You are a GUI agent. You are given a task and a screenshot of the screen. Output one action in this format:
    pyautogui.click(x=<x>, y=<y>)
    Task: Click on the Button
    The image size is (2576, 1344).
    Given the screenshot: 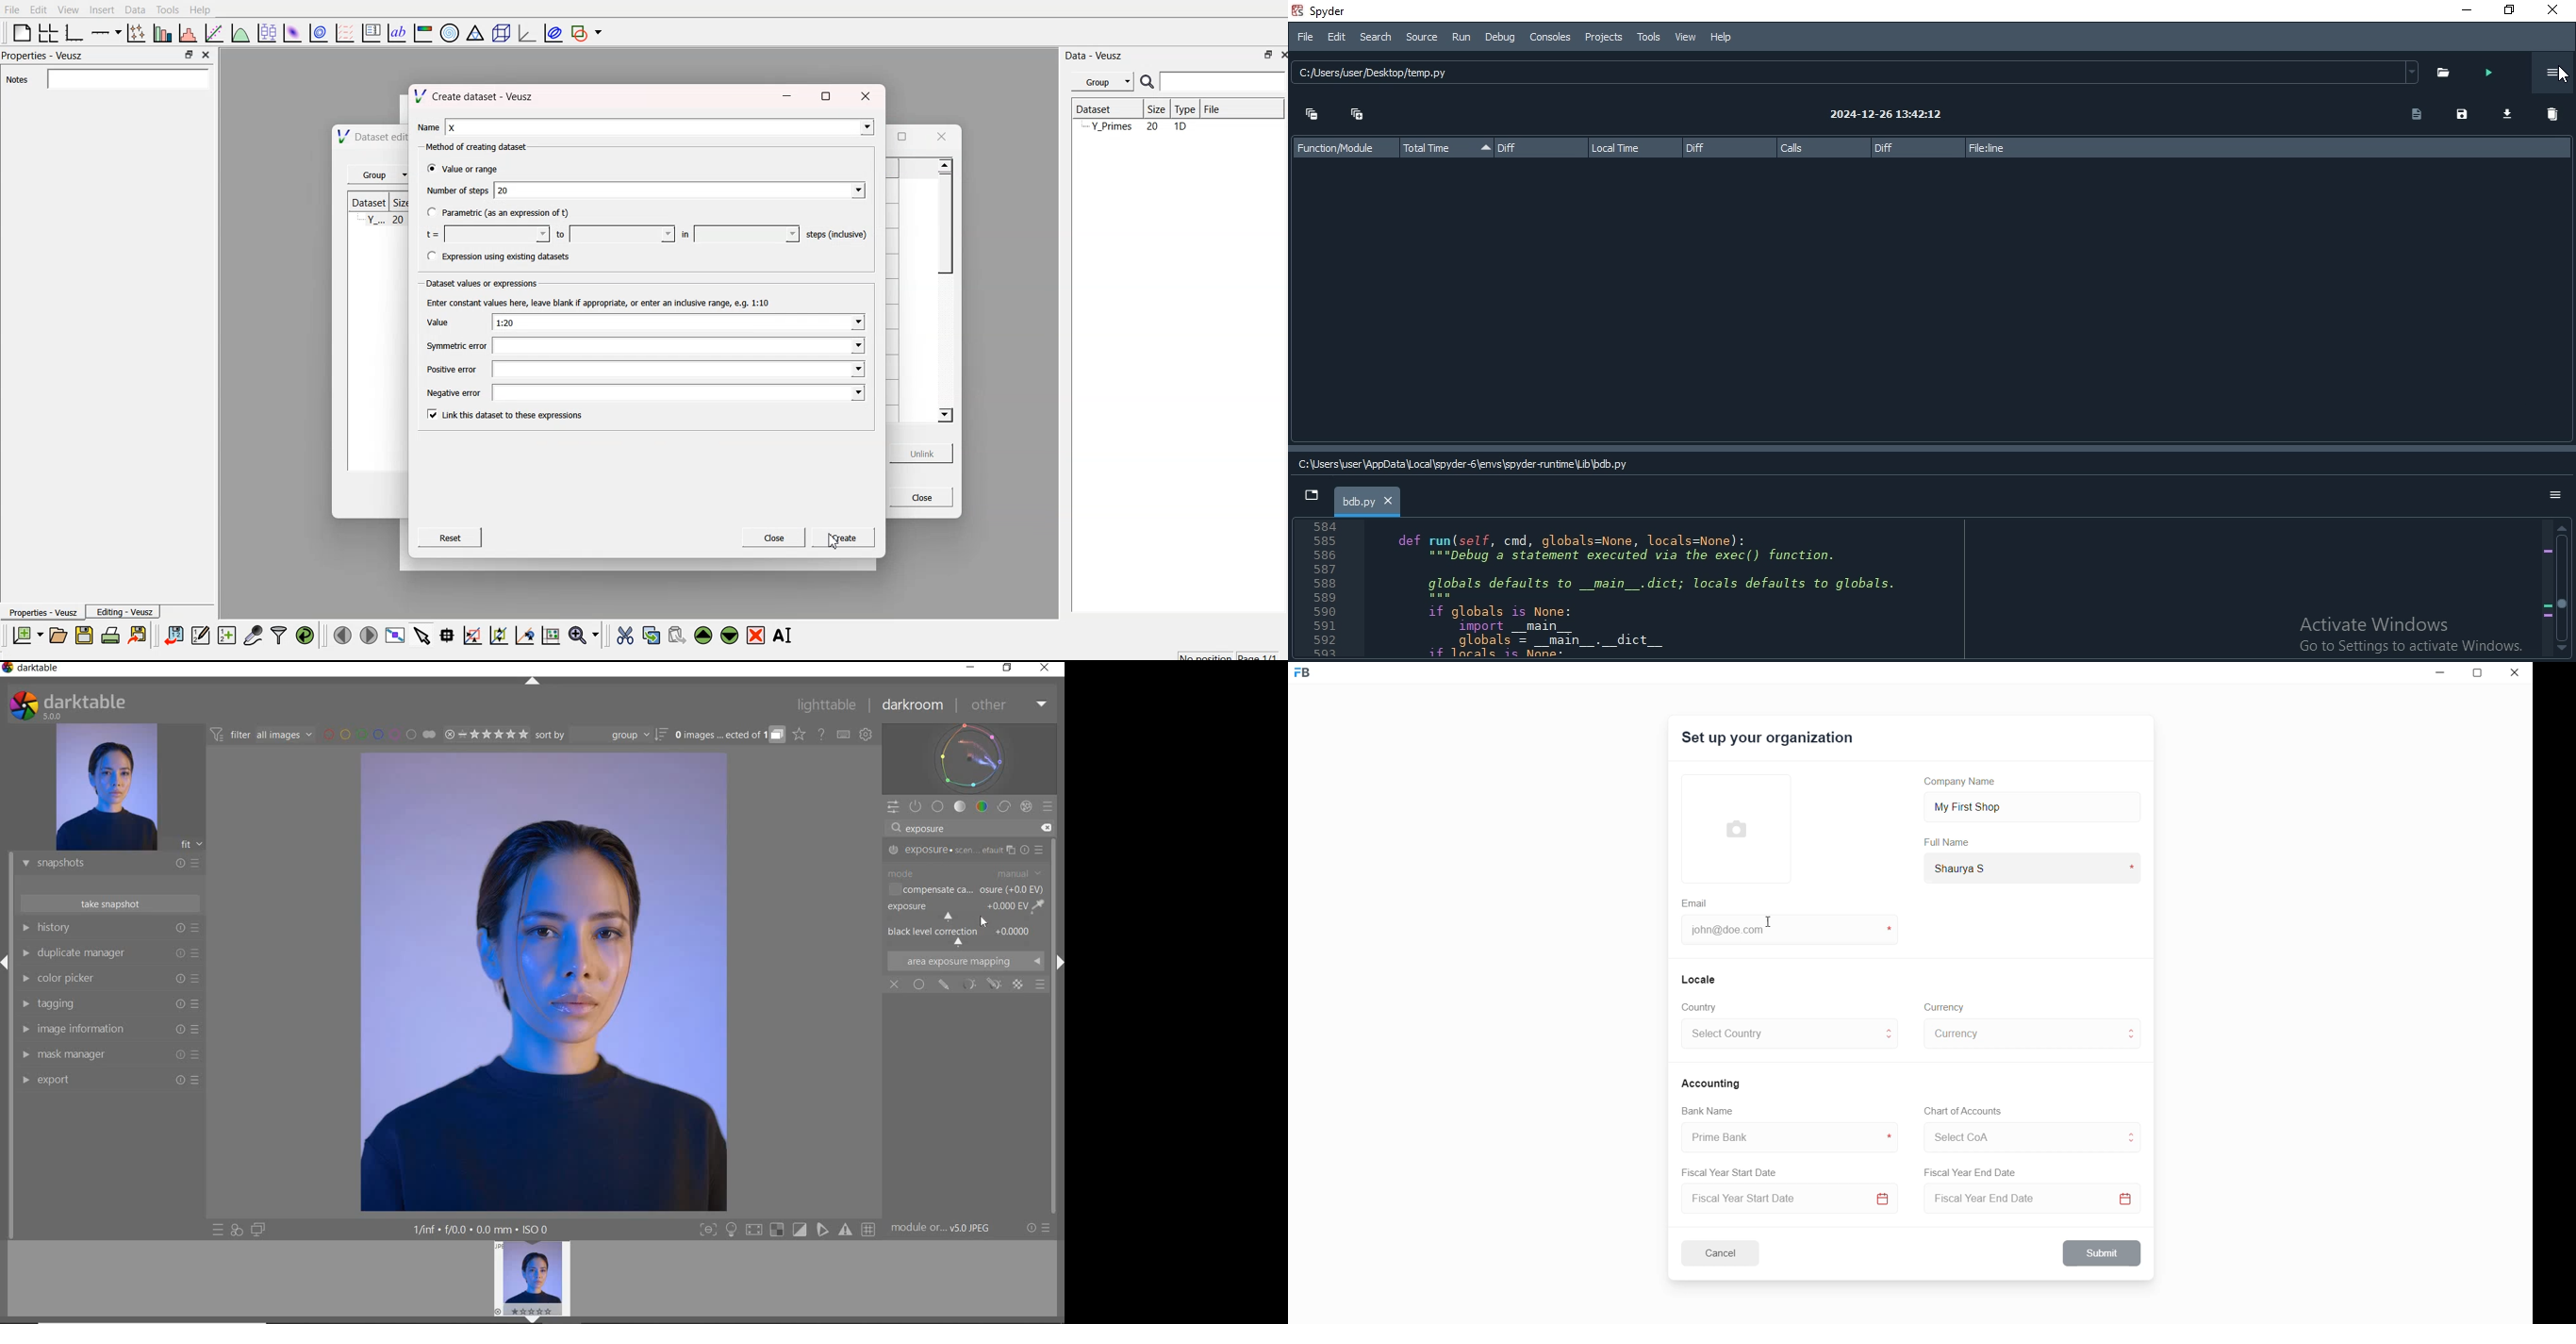 What is the action you would take?
    pyautogui.click(x=824, y=1230)
    